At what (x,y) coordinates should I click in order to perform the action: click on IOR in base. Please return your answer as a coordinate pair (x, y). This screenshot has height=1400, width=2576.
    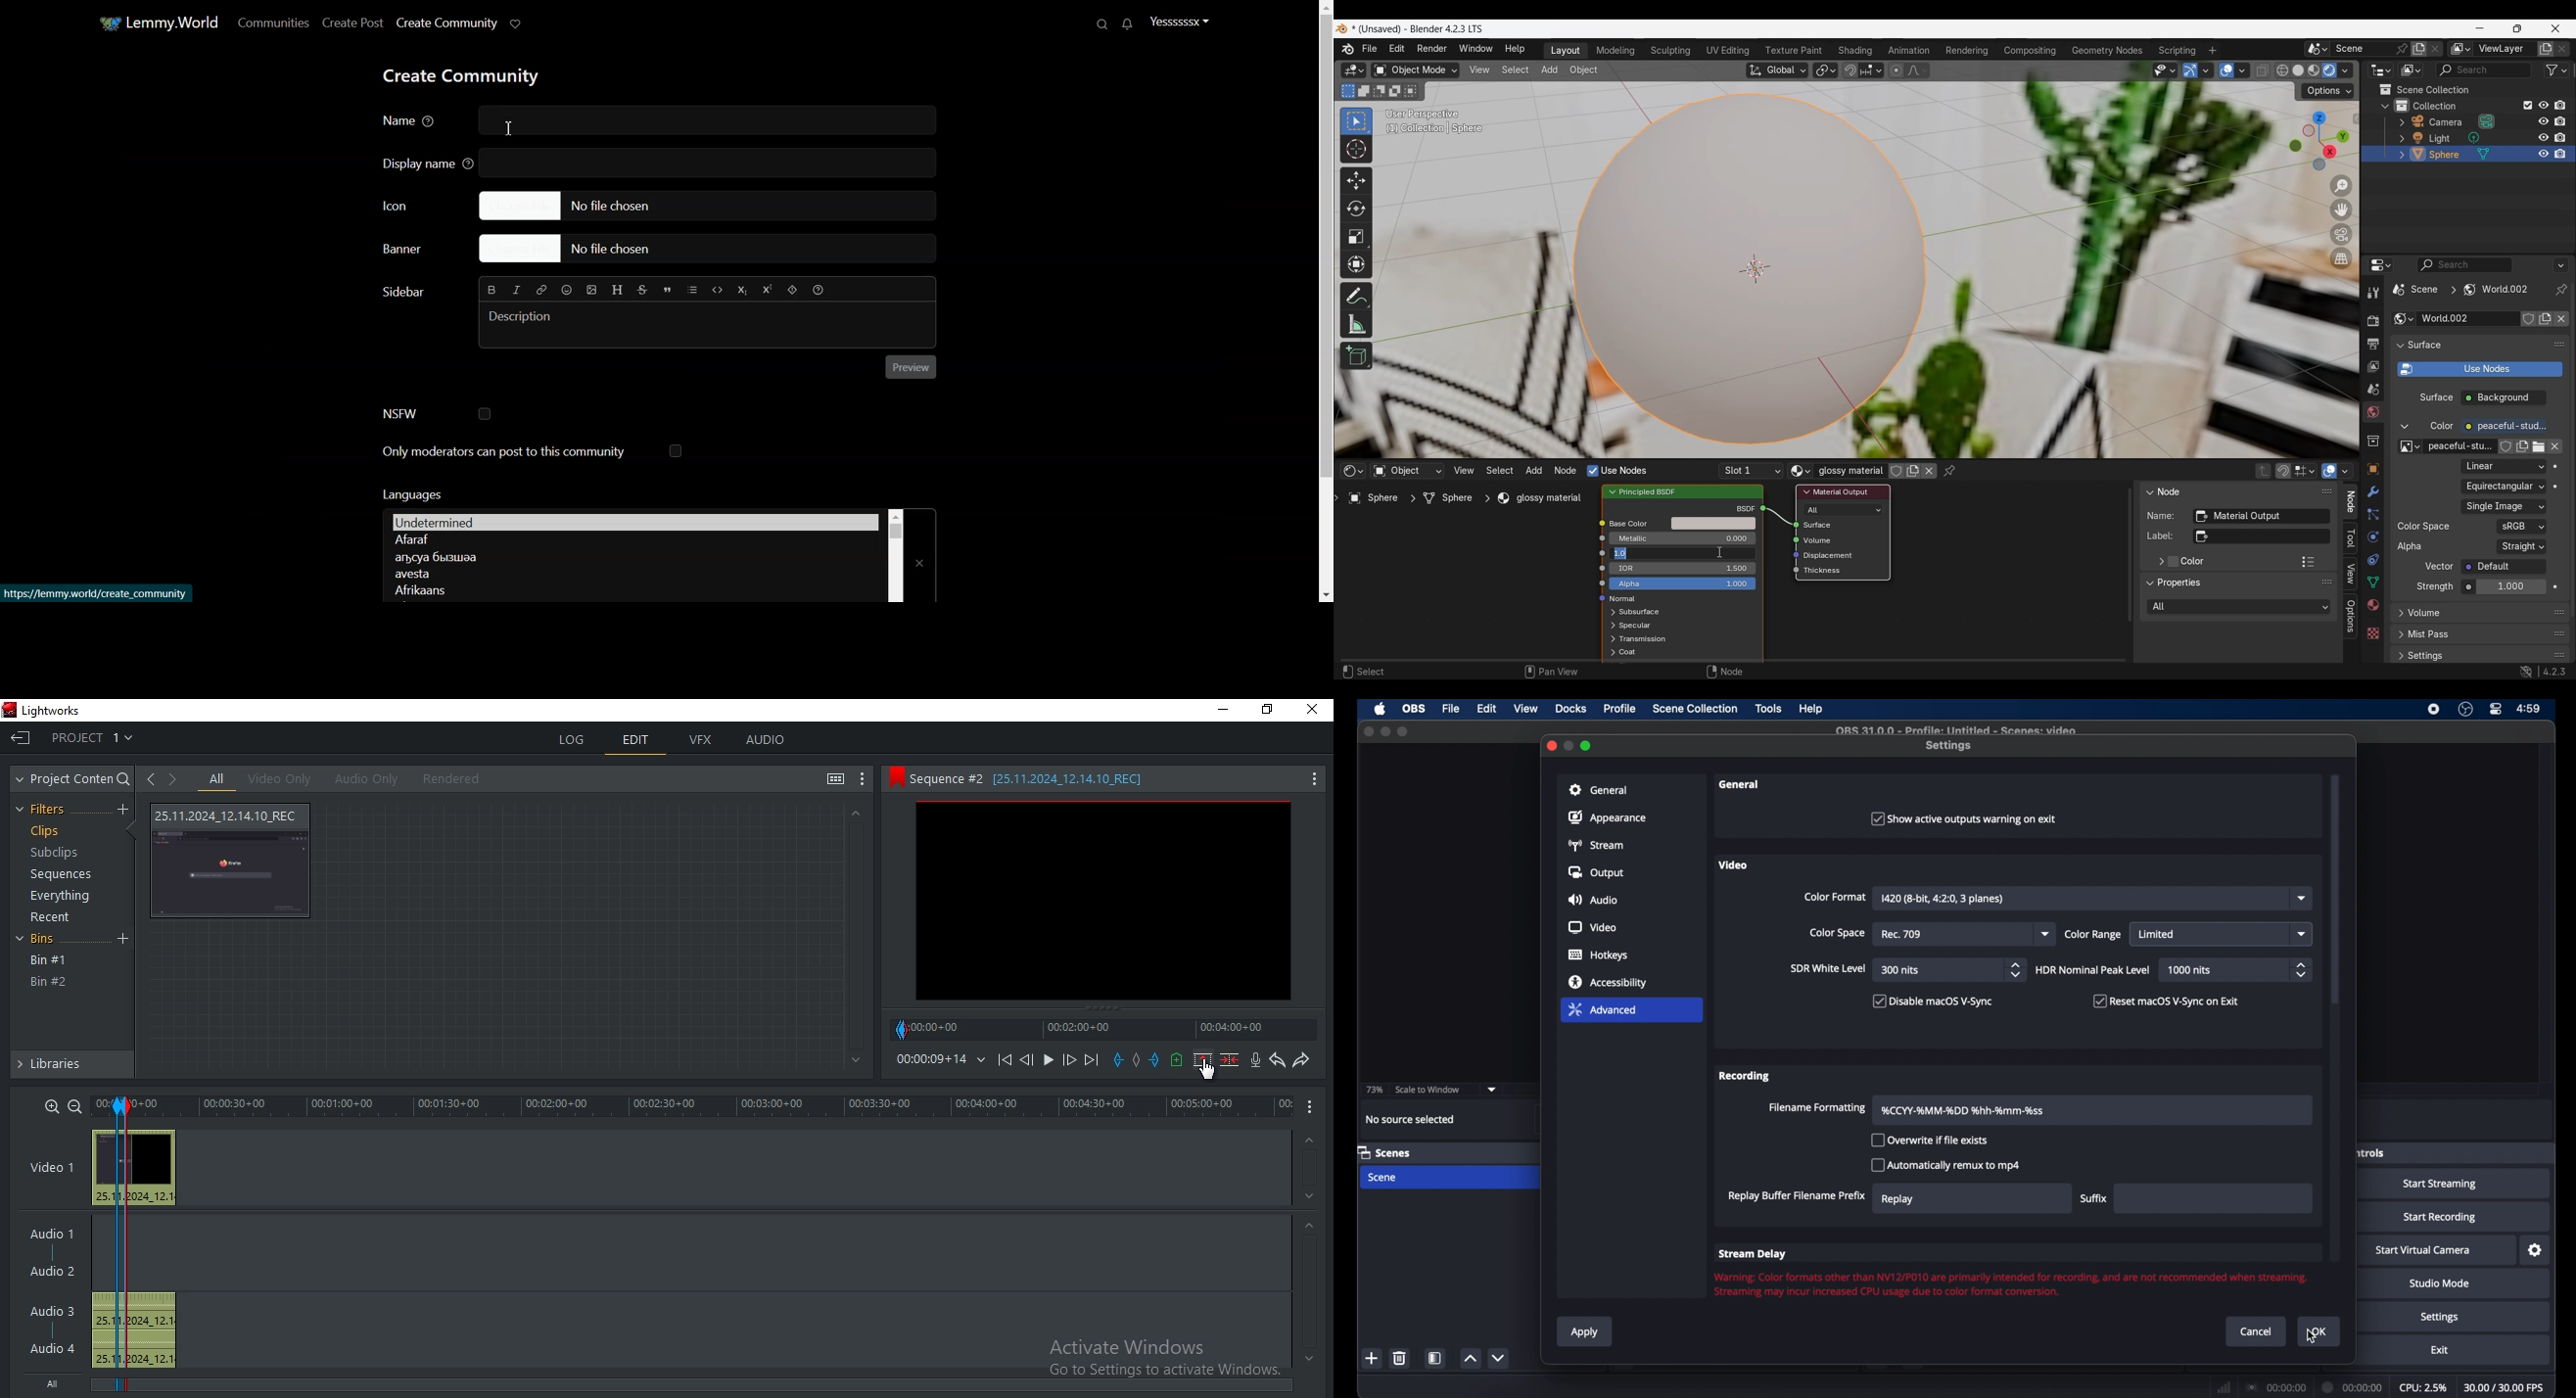
    Looking at the image, I should click on (1686, 568).